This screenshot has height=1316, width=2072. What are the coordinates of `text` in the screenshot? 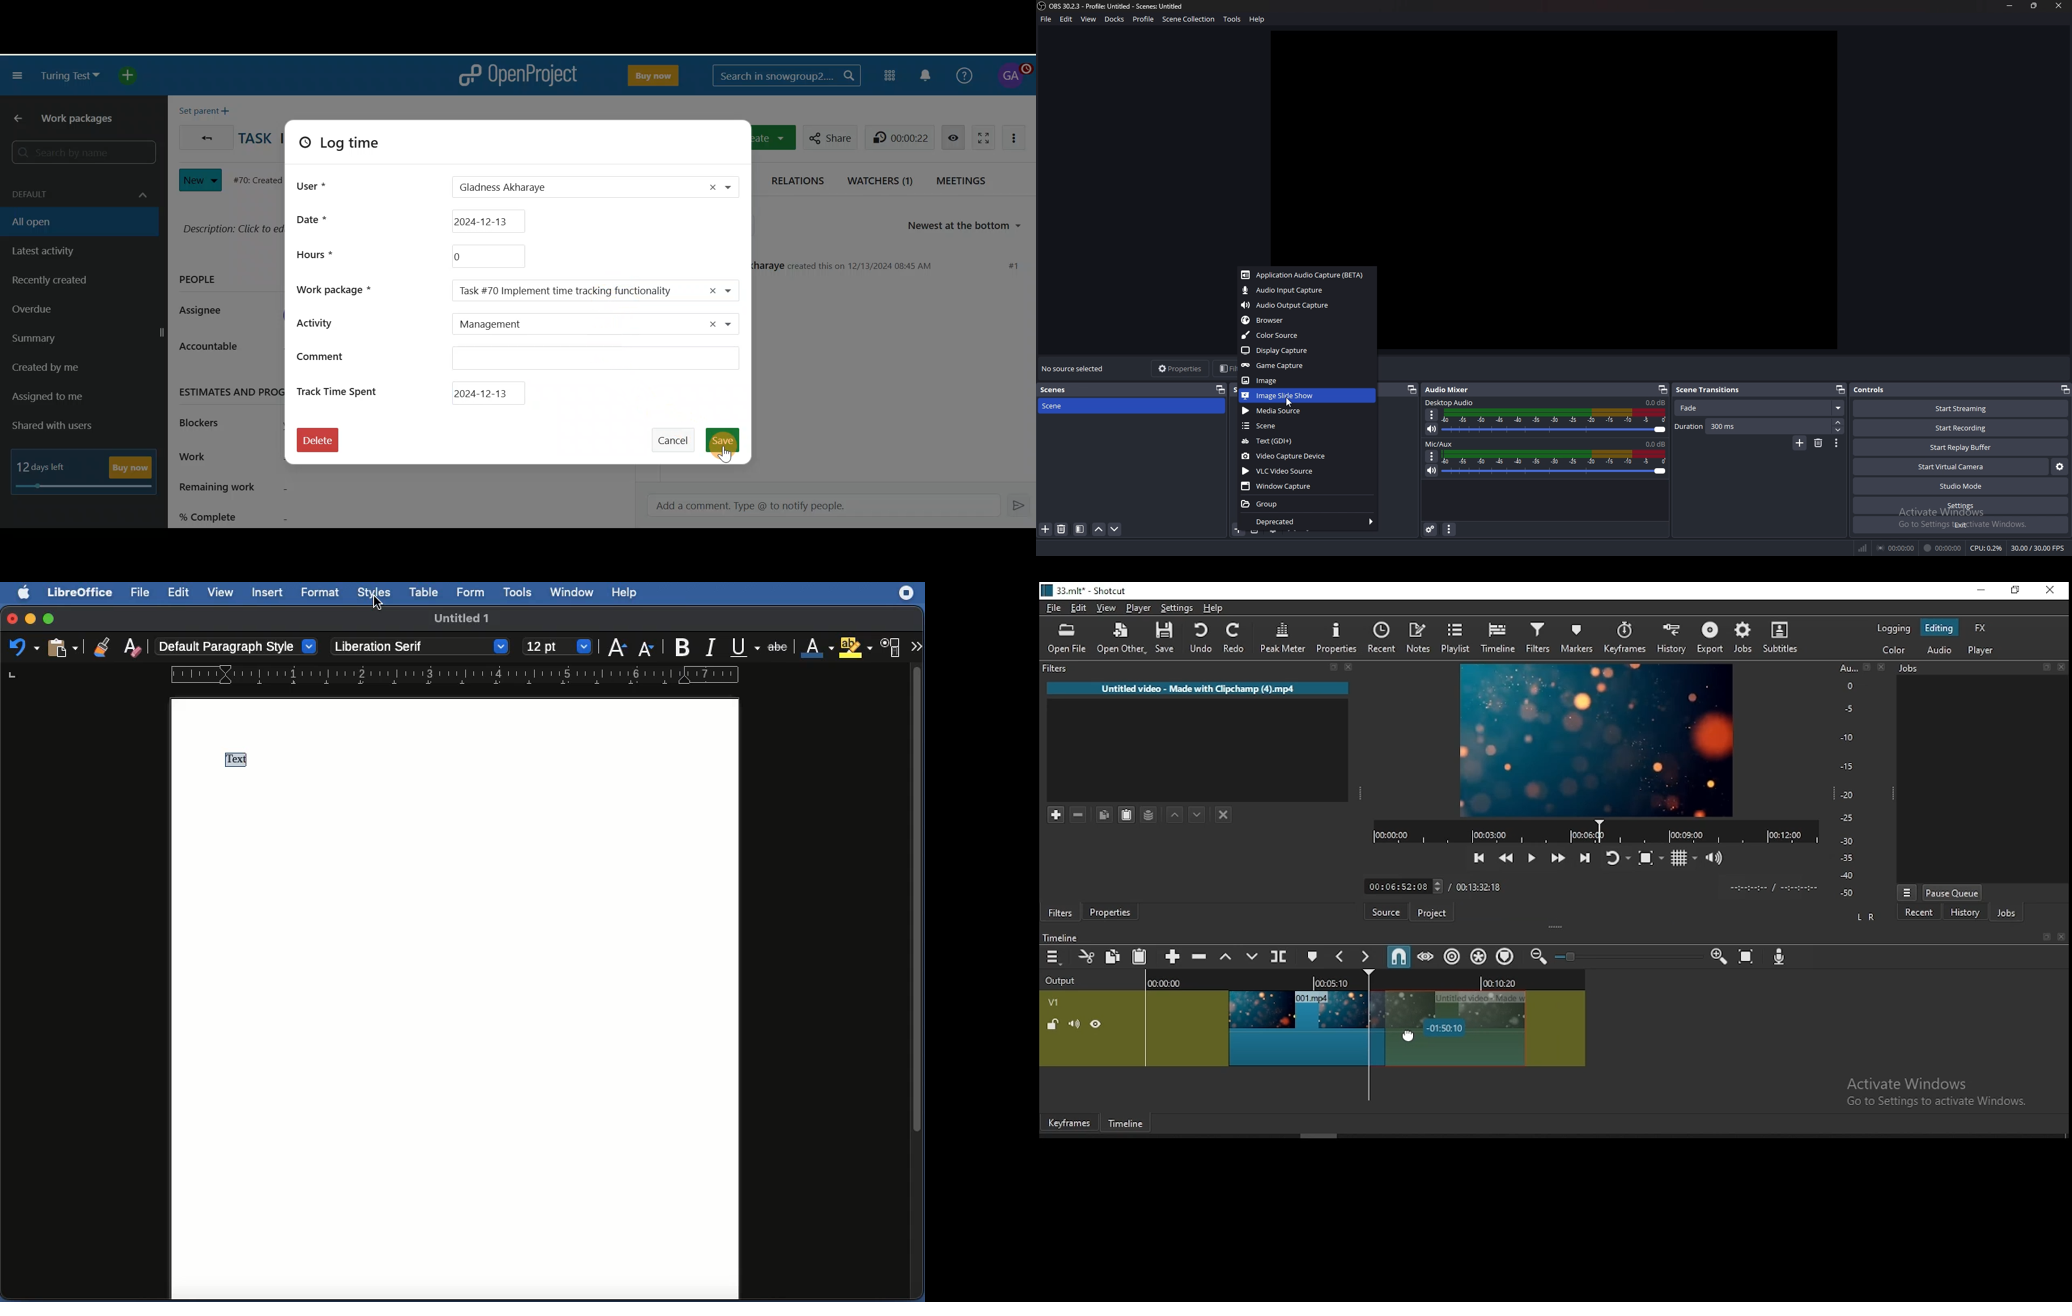 It's located at (1305, 442).